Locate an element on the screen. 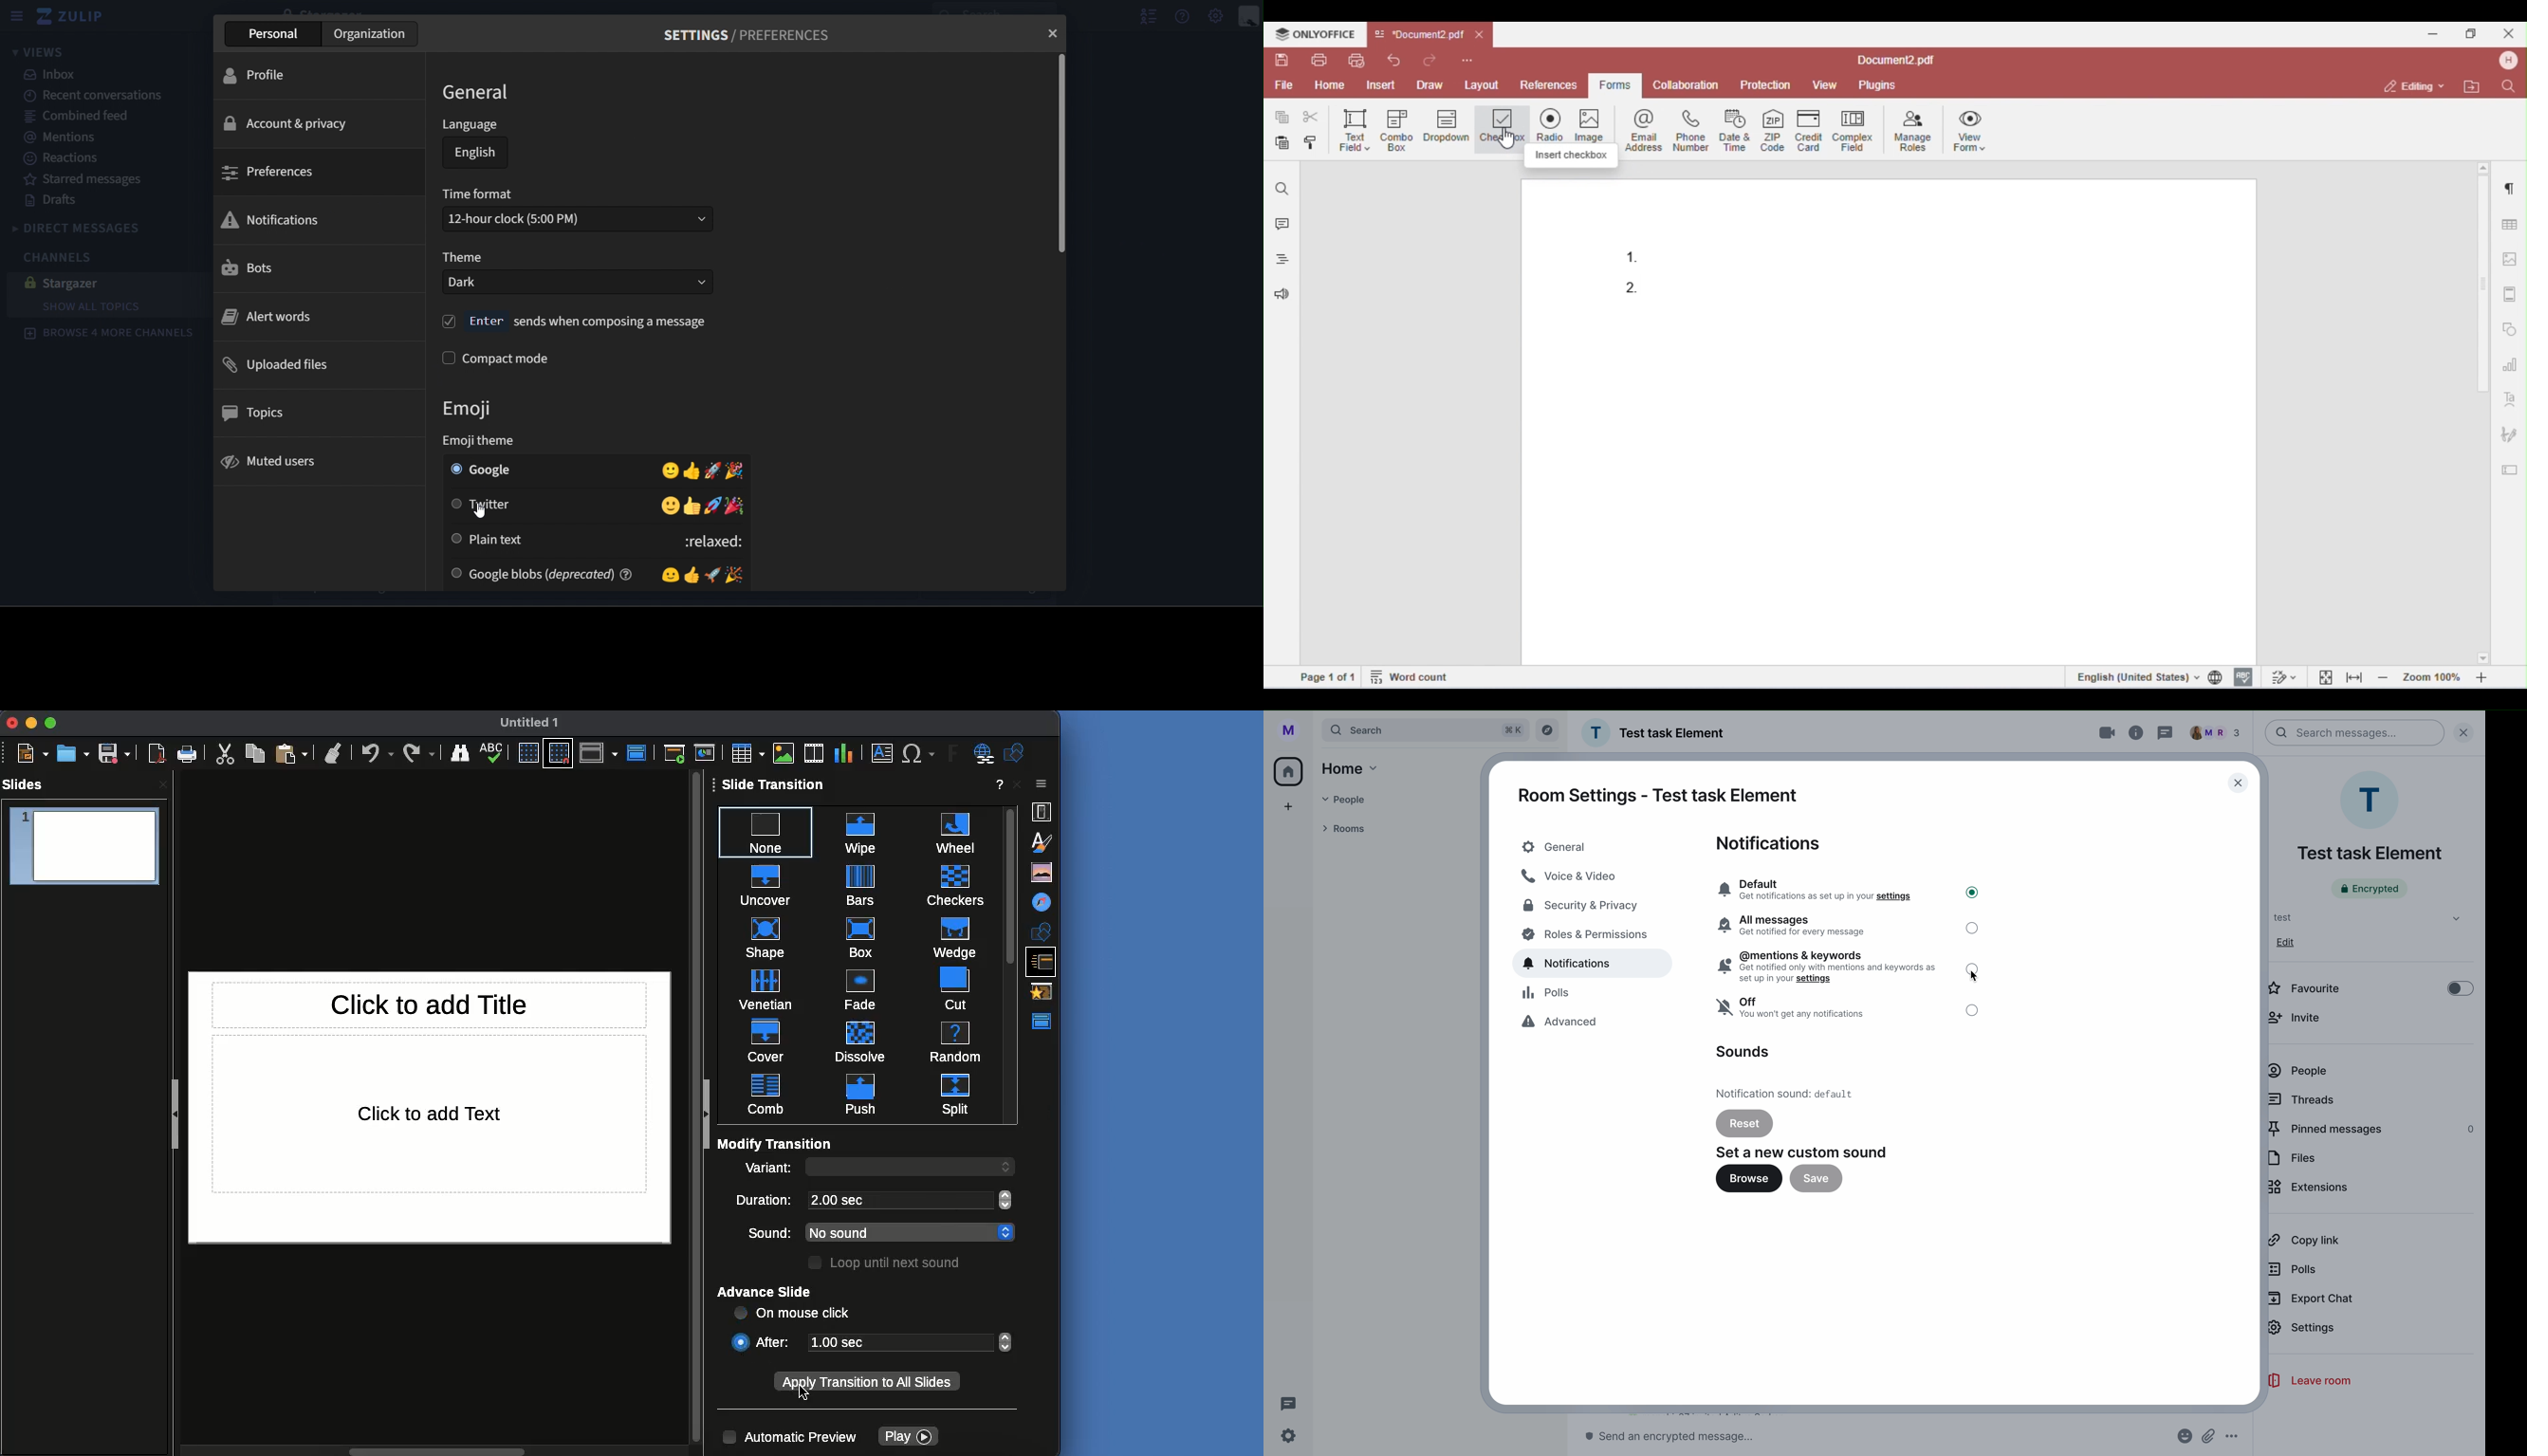  dark is located at coordinates (577, 283).